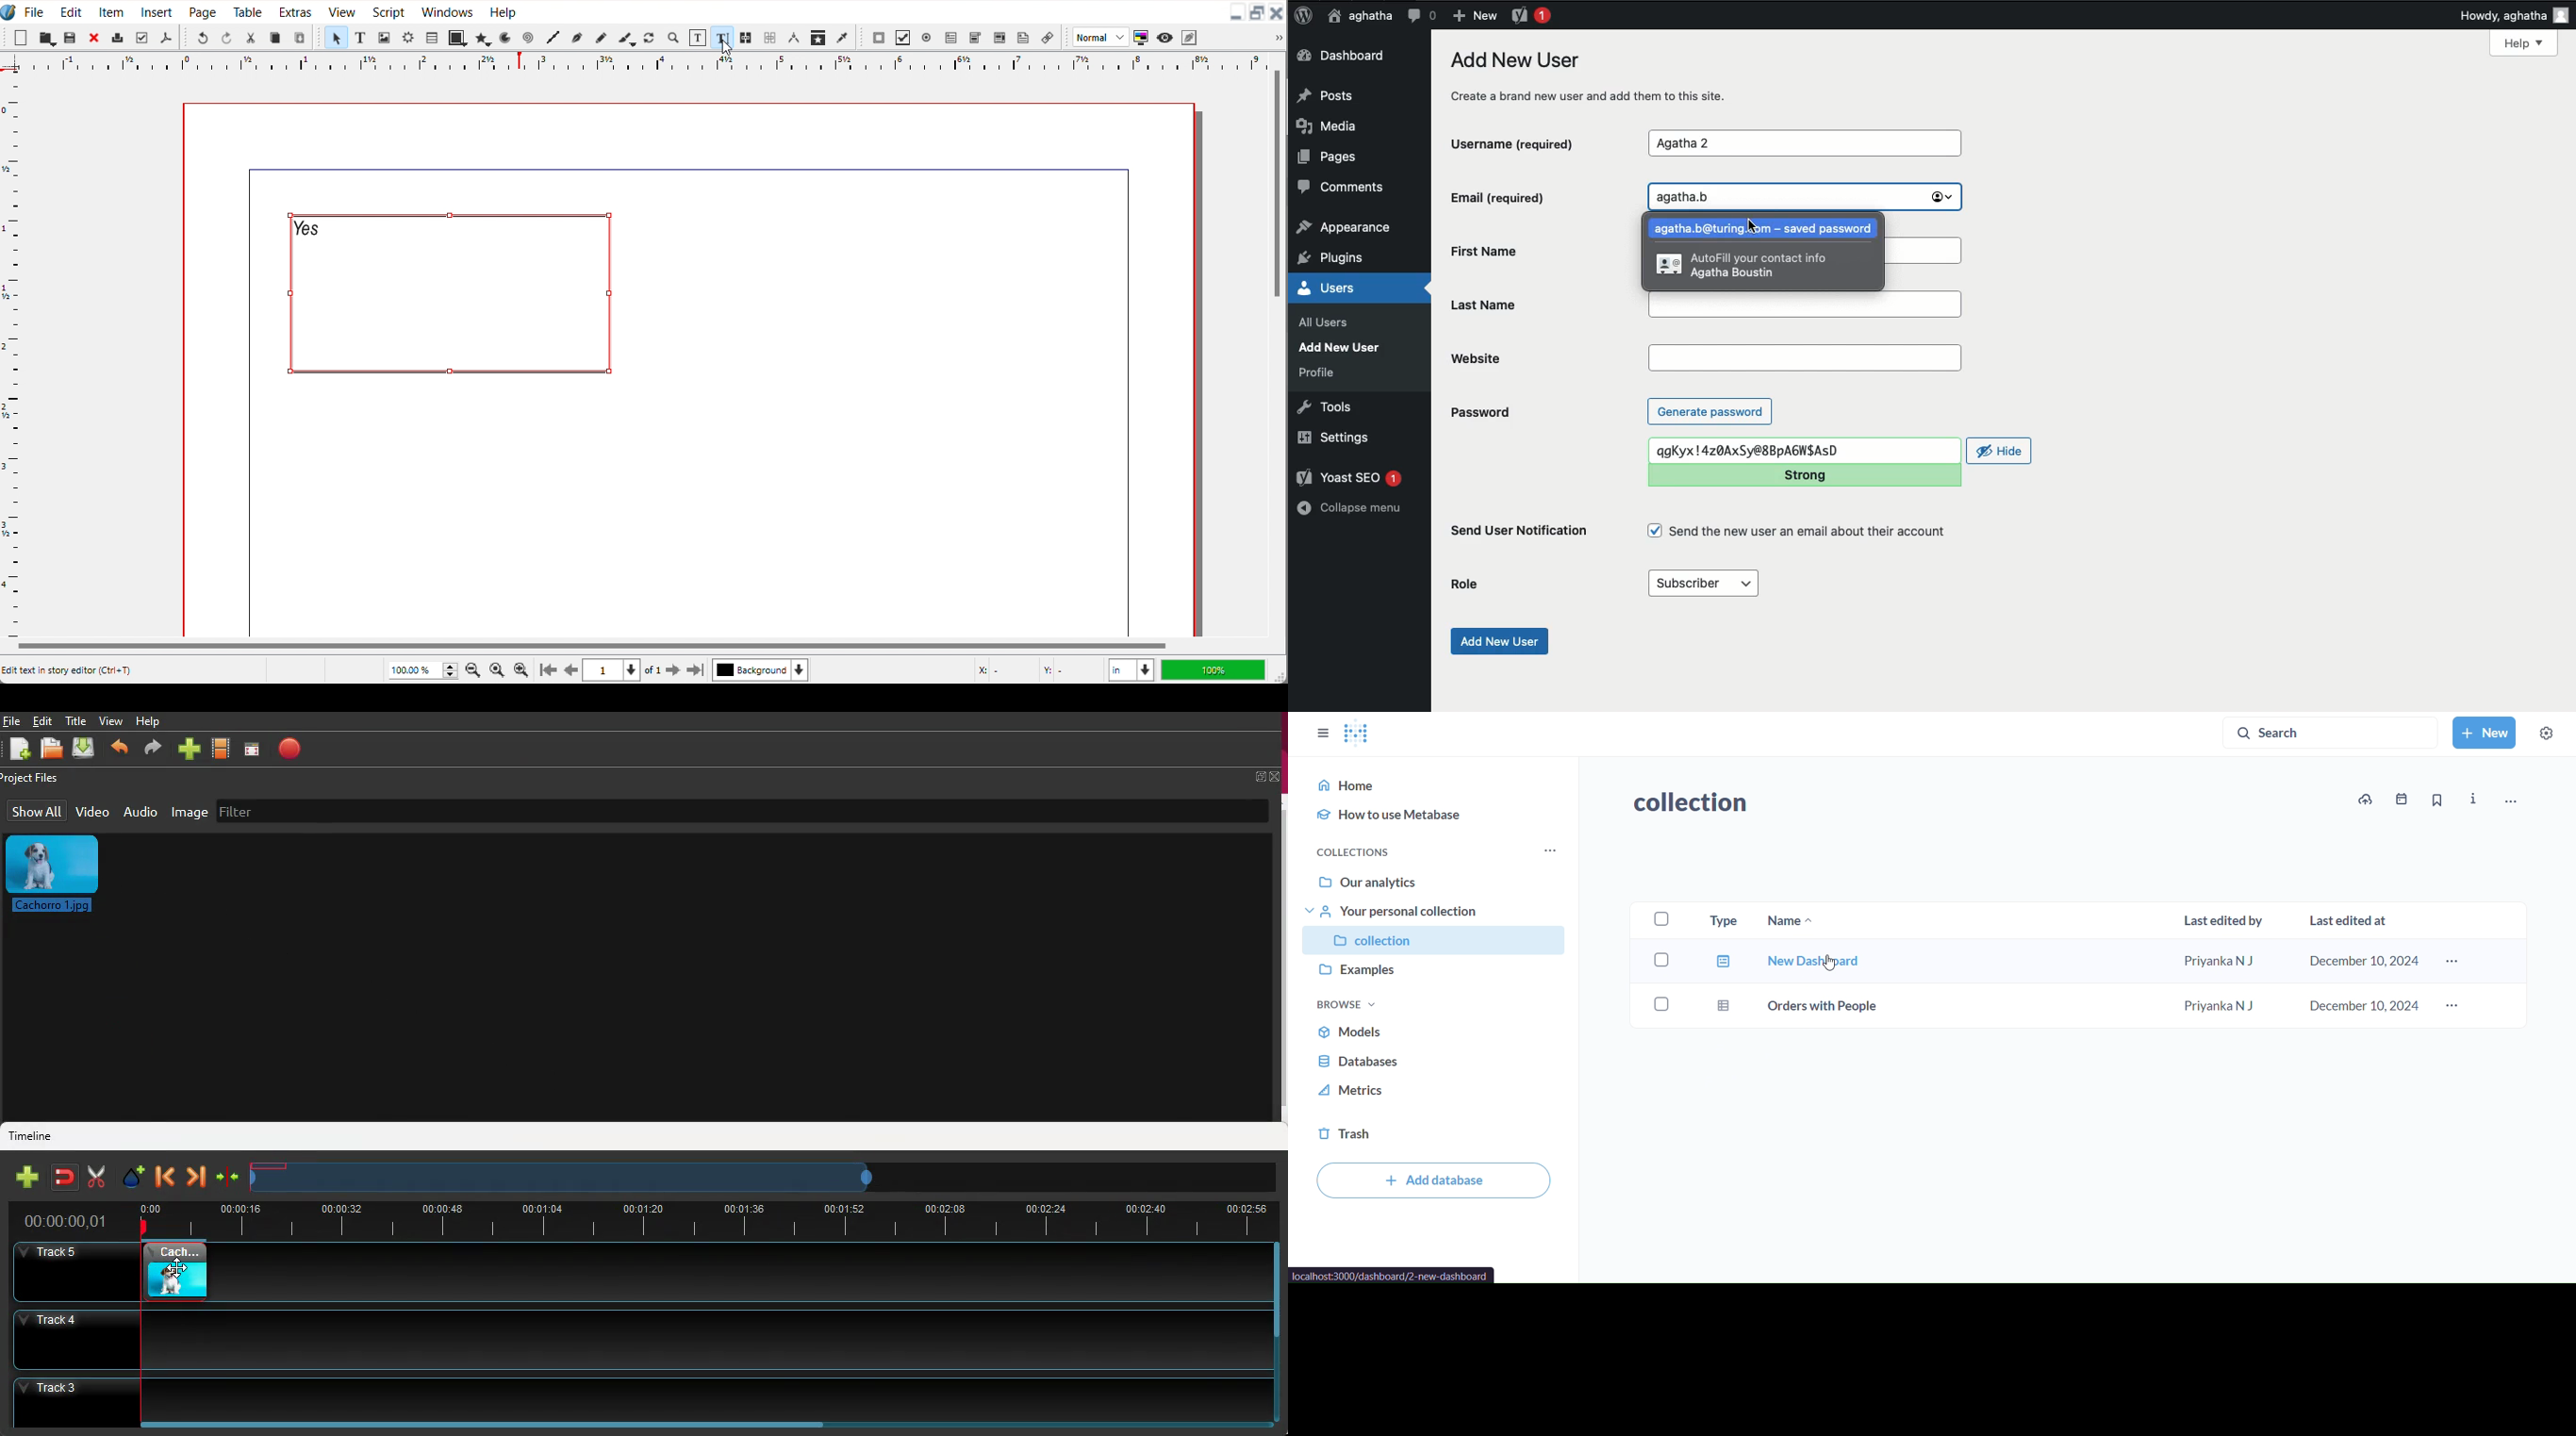 The image size is (2576, 1456). What do you see at coordinates (384, 37) in the screenshot?
I see `Image Frame` at bounding box center [384, 37].